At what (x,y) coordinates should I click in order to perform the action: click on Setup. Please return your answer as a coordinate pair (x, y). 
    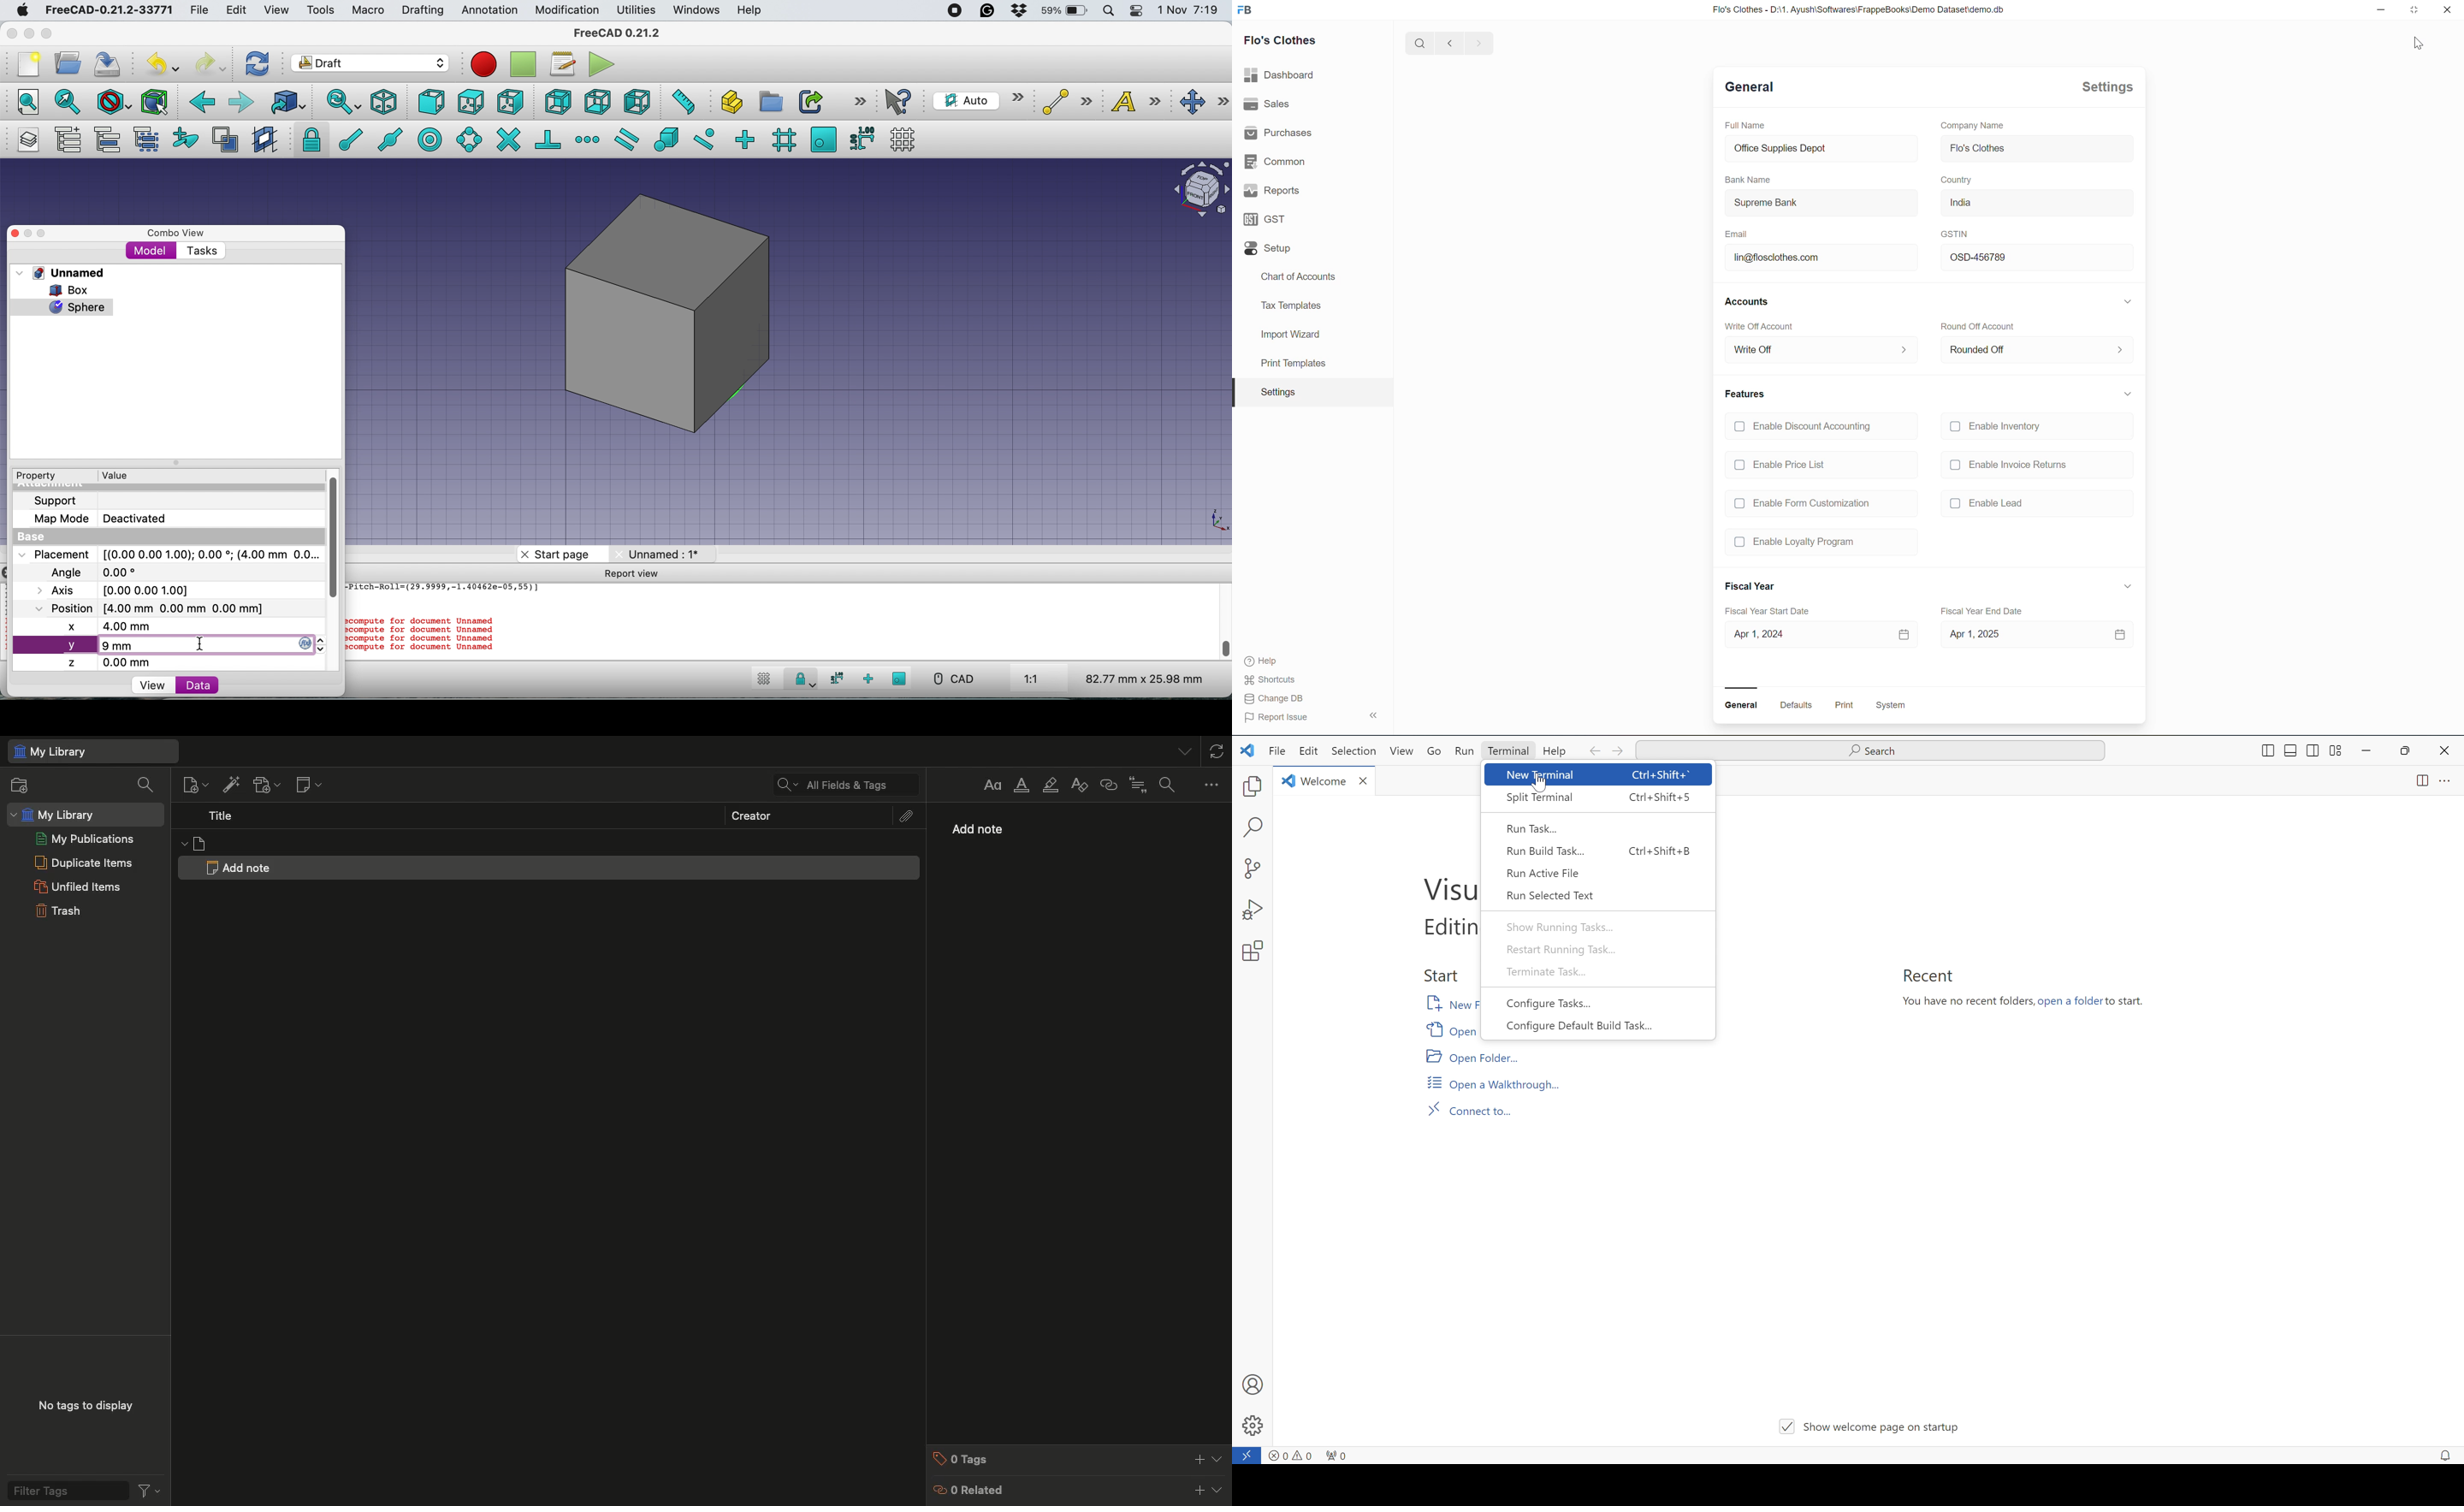
    Looking at the image, I should click on (1268, 248).